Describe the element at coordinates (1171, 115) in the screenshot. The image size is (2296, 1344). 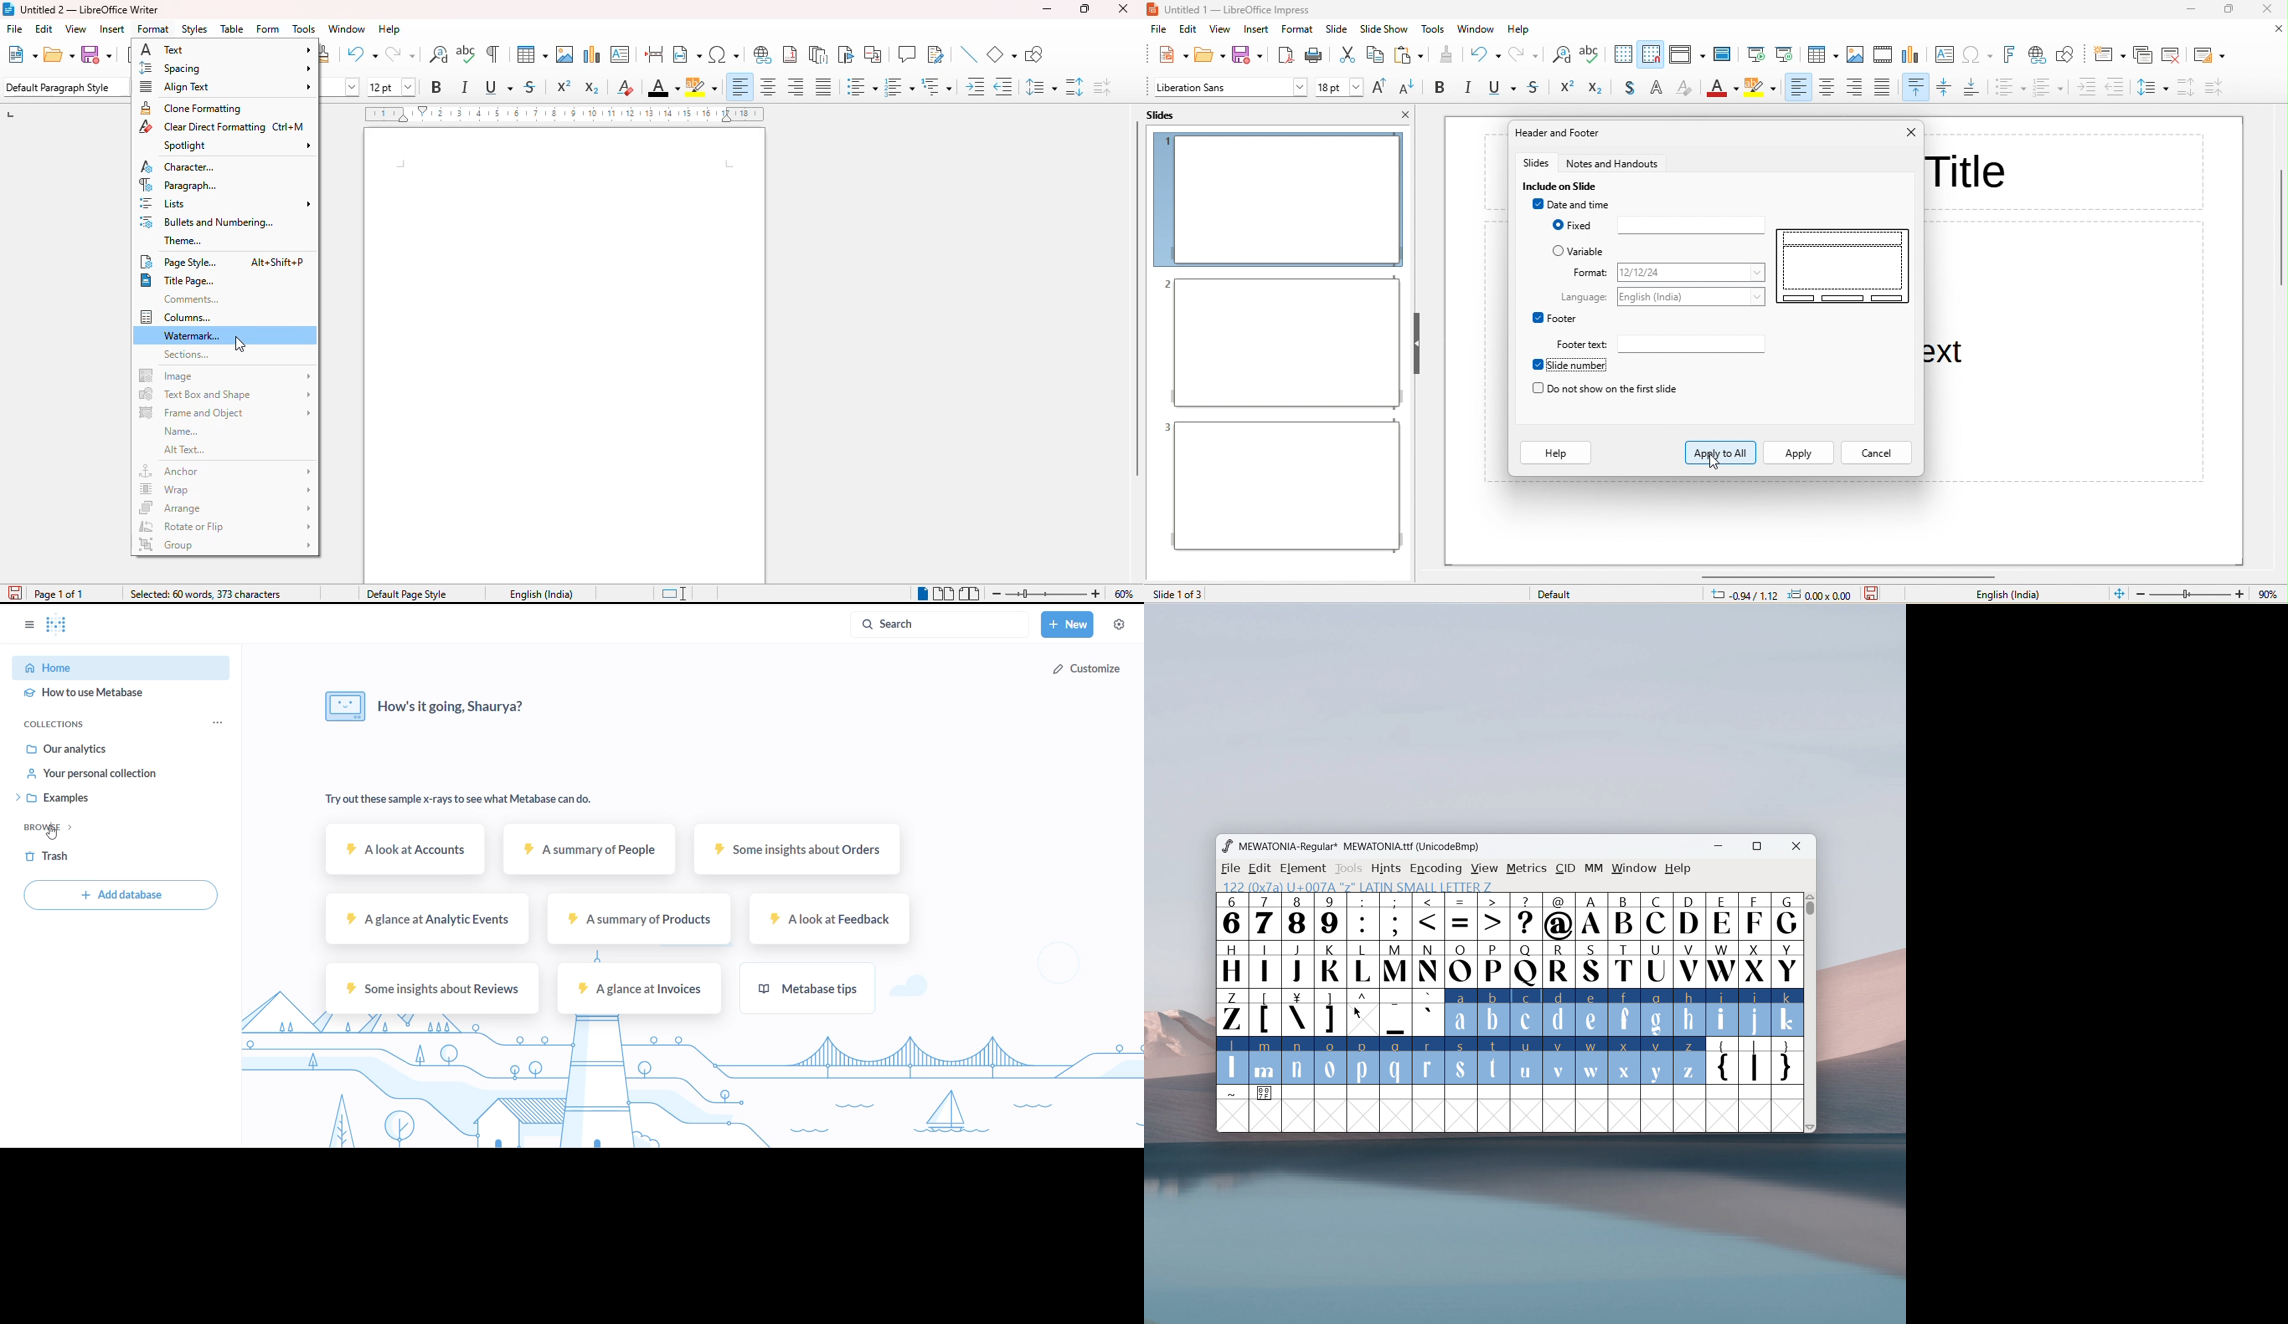
I see `slides` at that location.